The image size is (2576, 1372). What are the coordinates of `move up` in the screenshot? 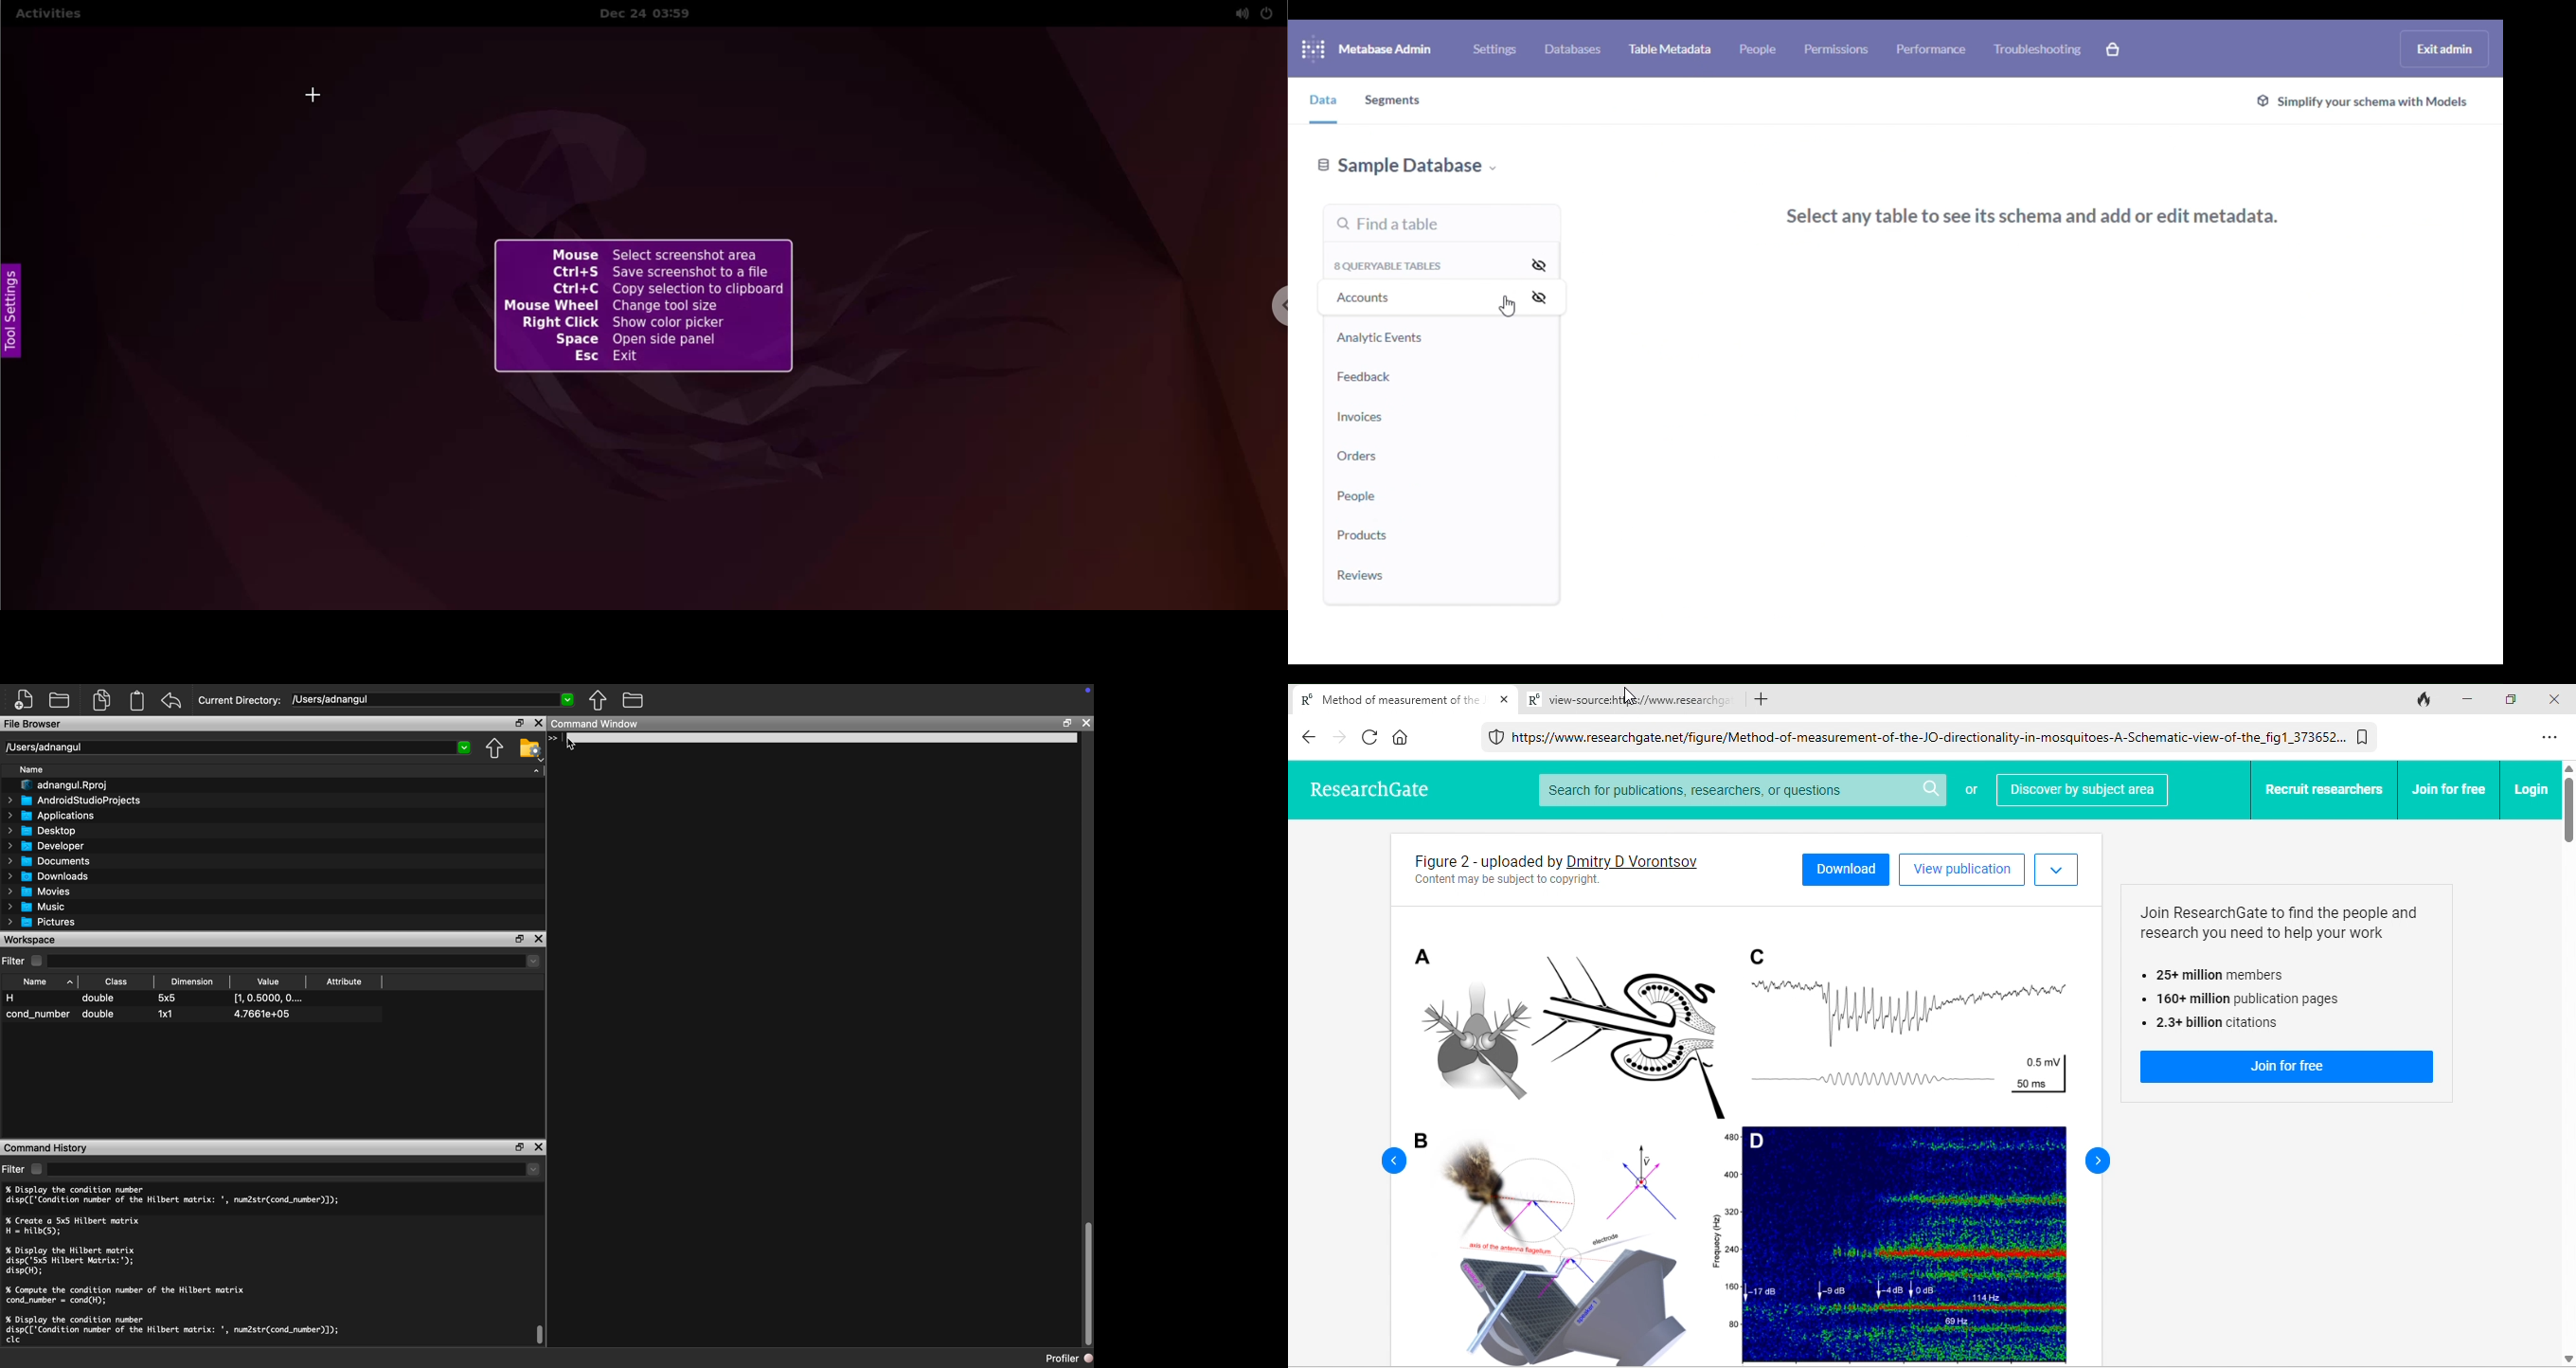 It's located at (2568, 768).